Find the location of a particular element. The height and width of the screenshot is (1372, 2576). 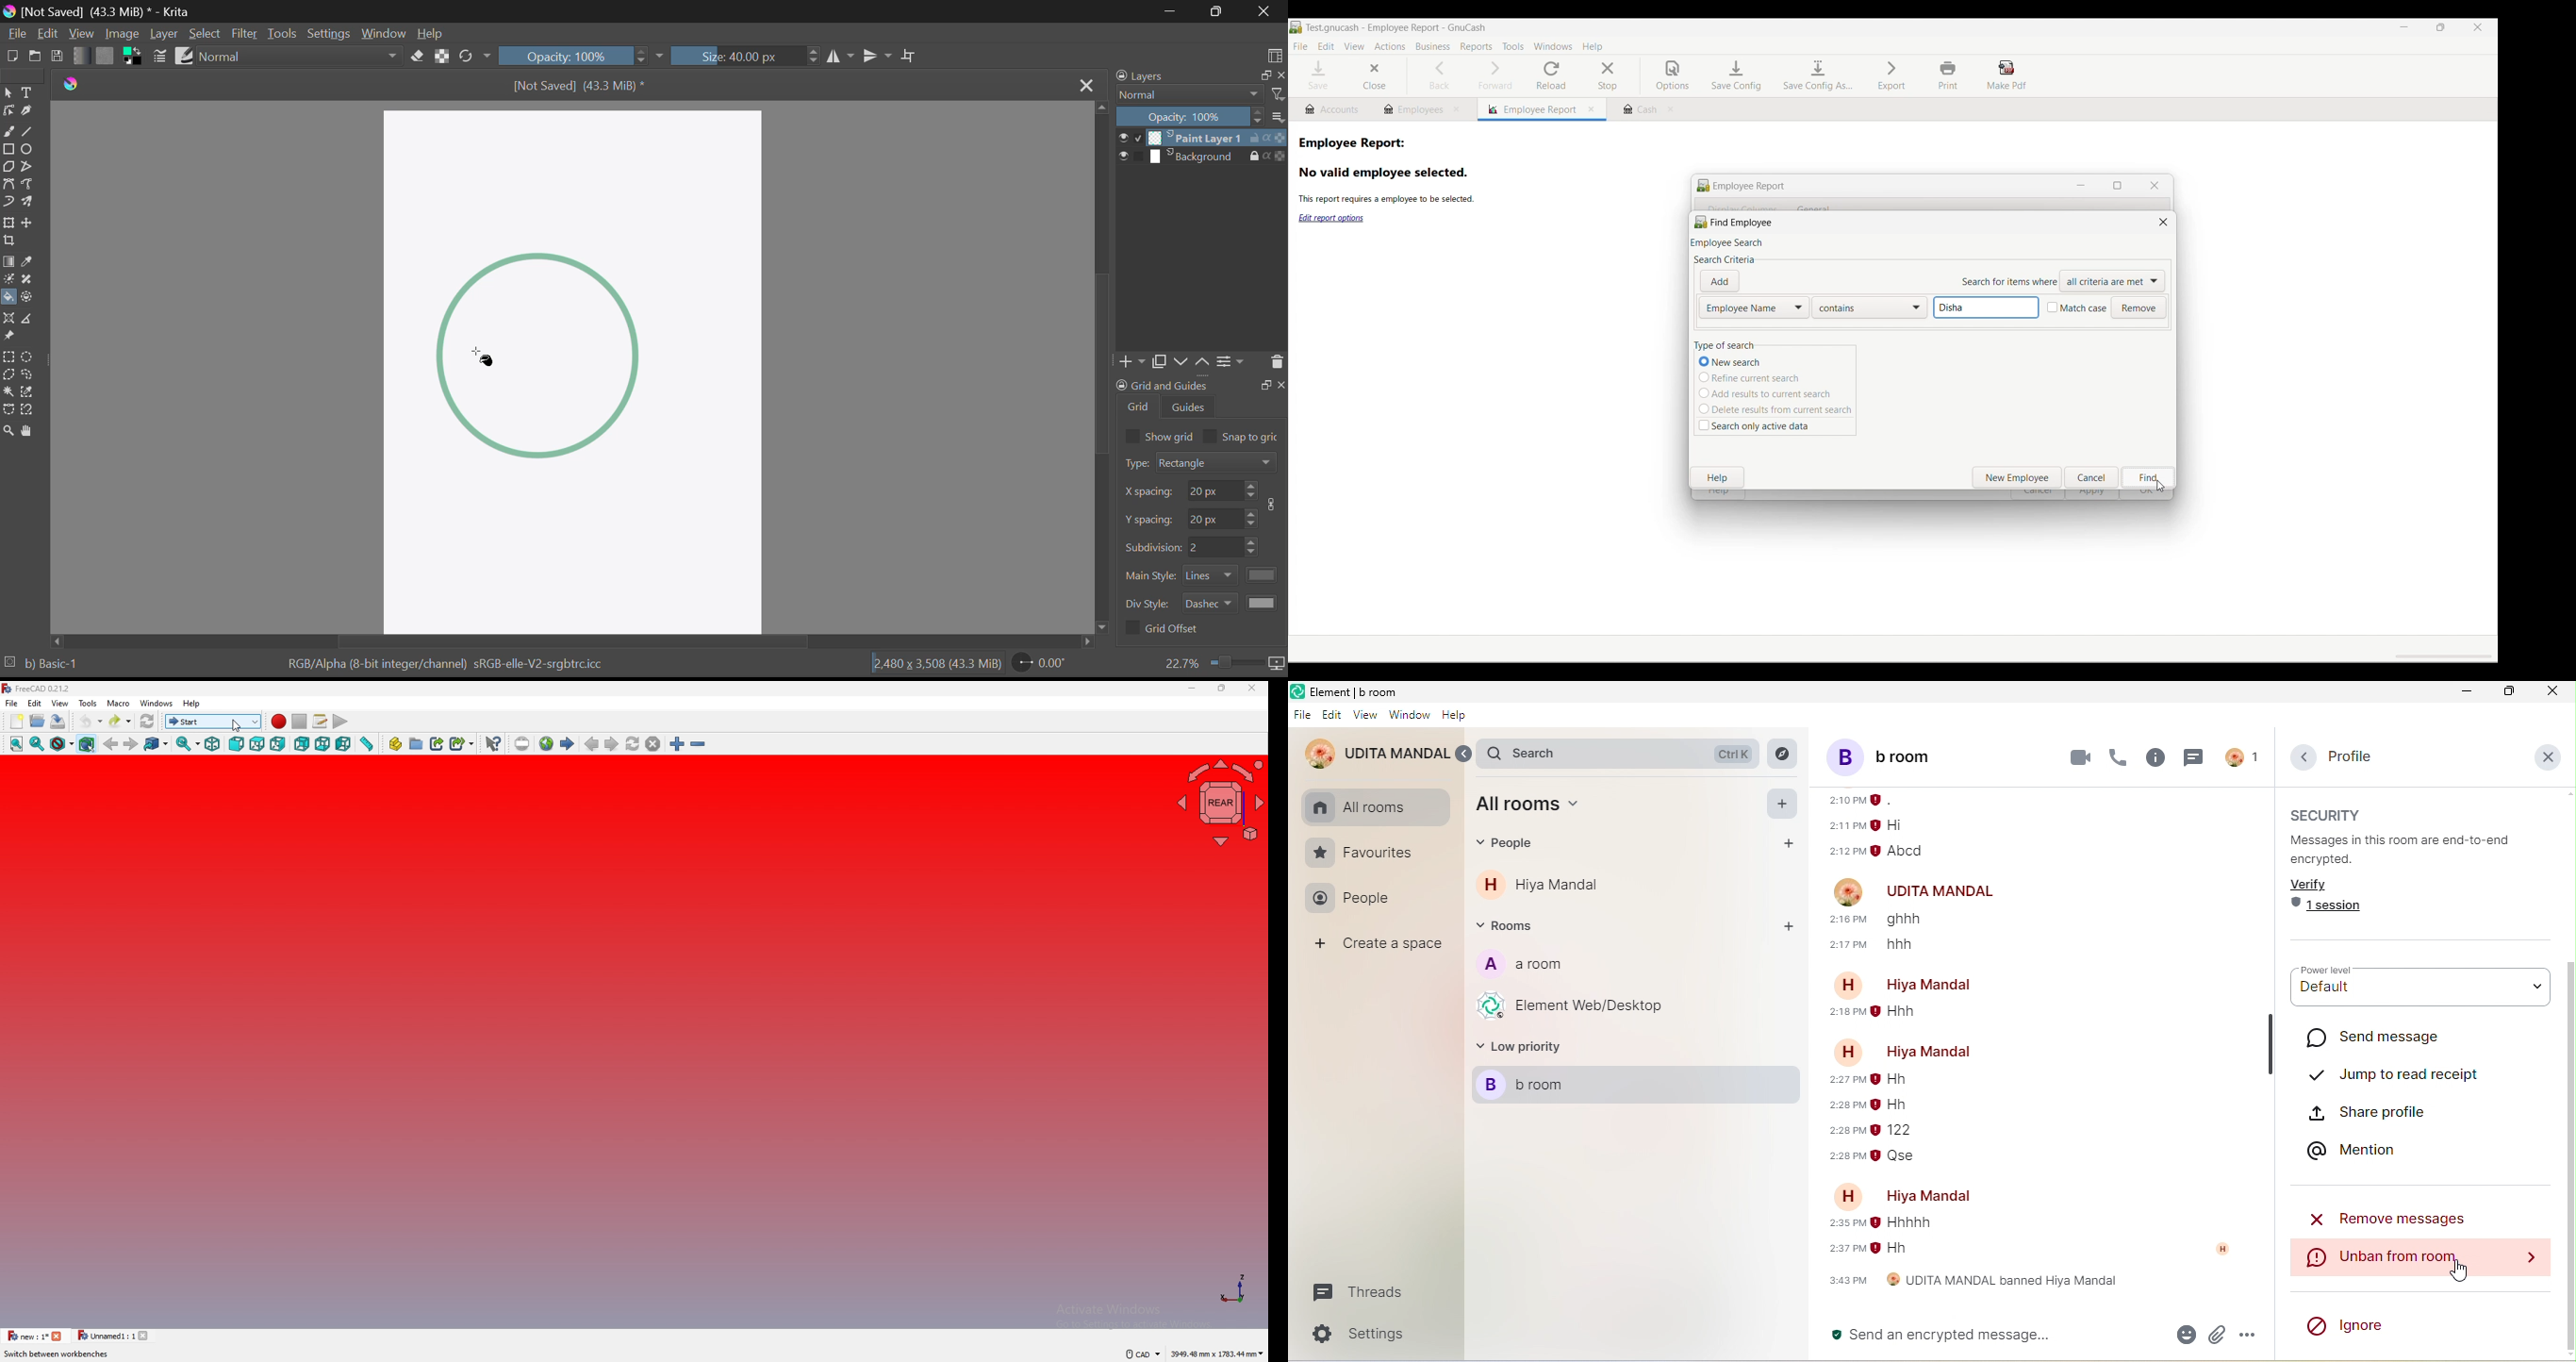

close is located at coordinates (58, 1336).